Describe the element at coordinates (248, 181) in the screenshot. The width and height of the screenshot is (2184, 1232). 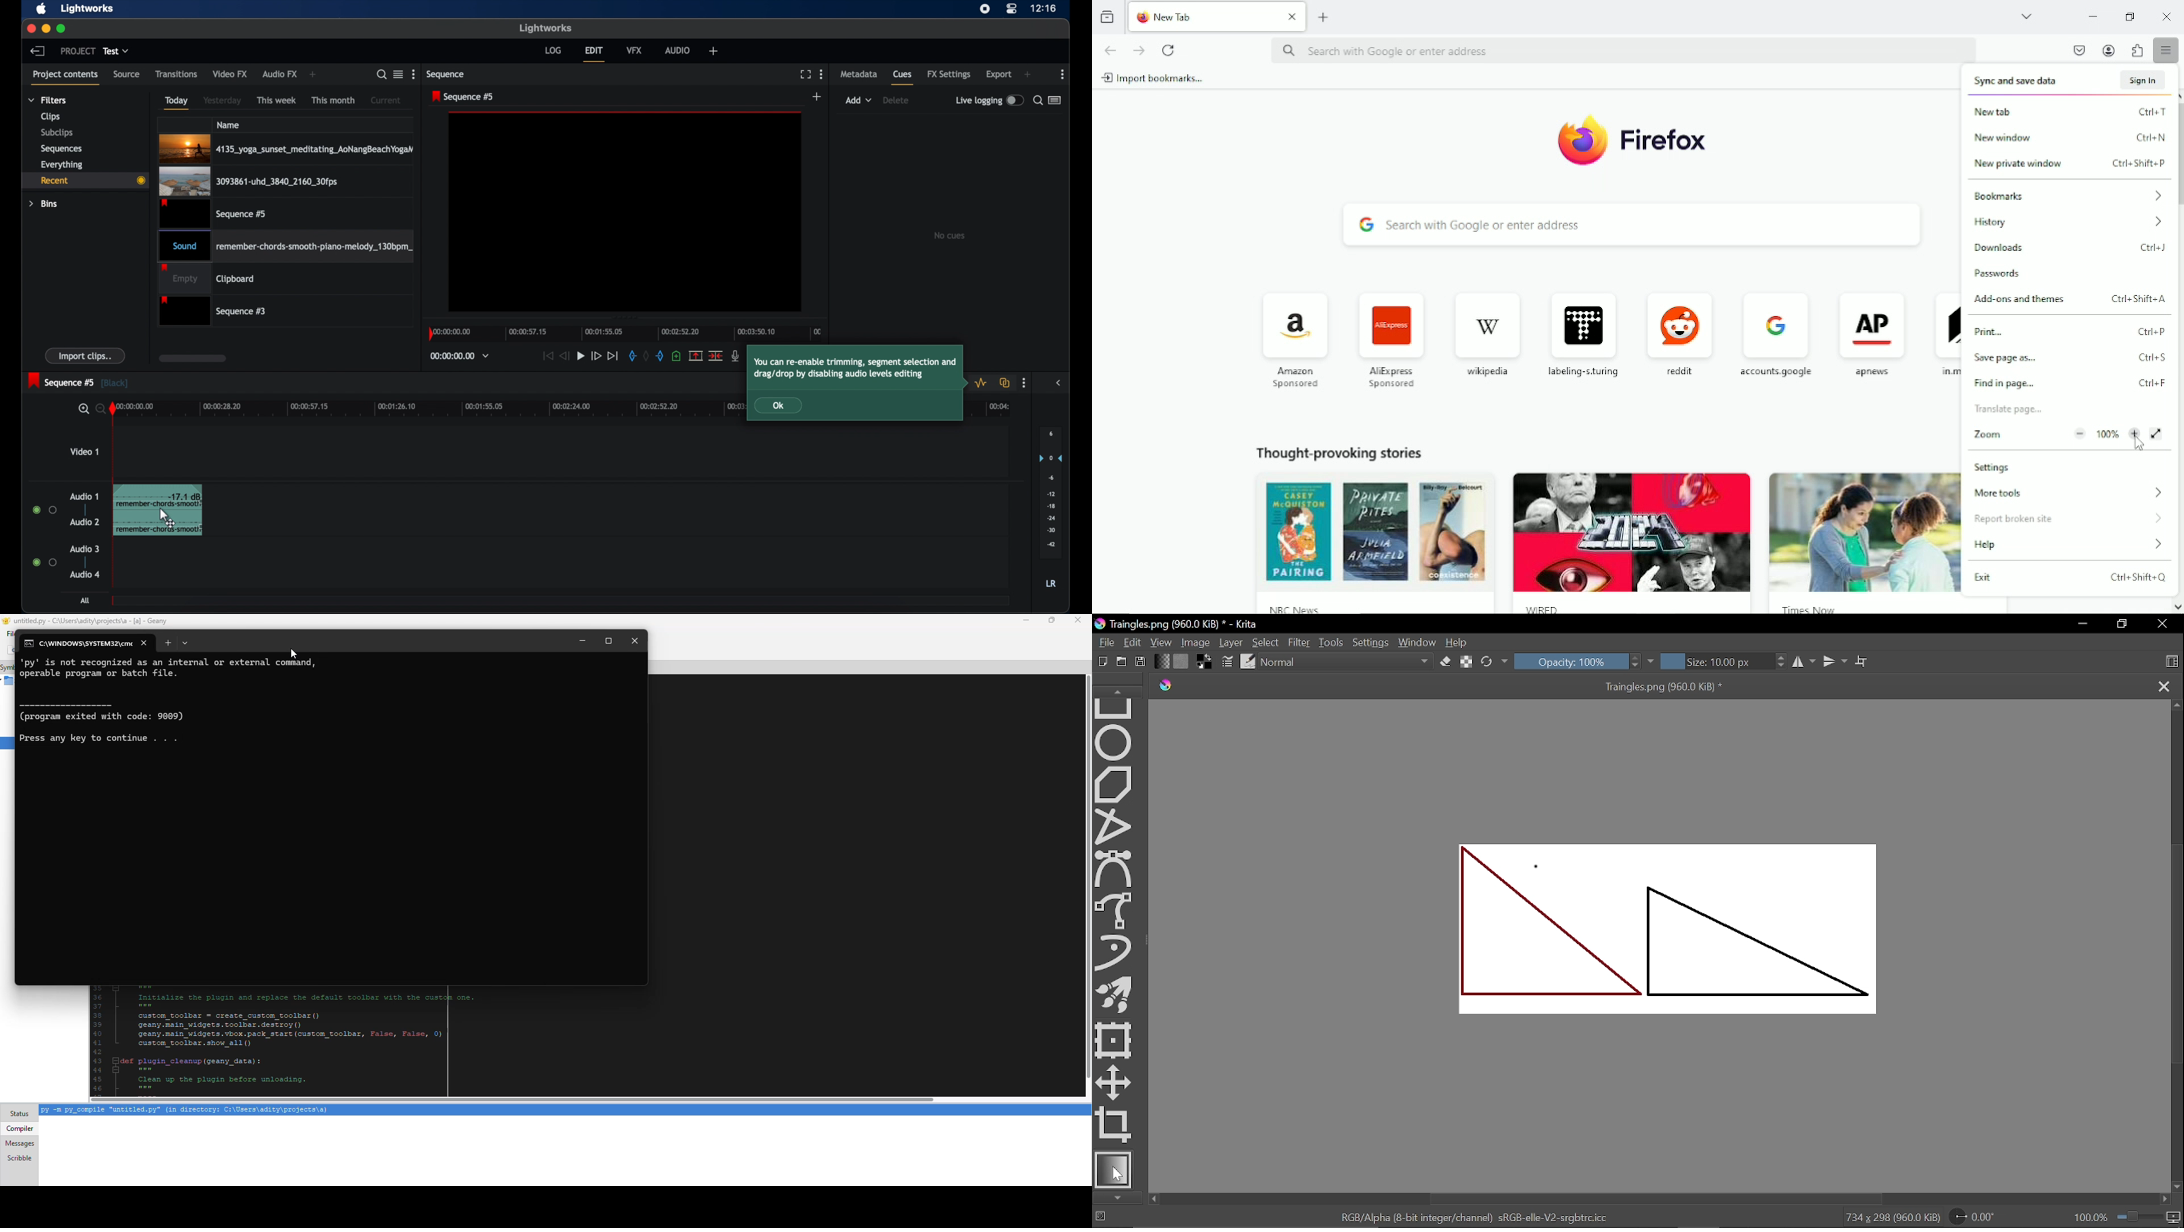
I see ` 3093861-uhd_3840_2160_30fps` at that location.